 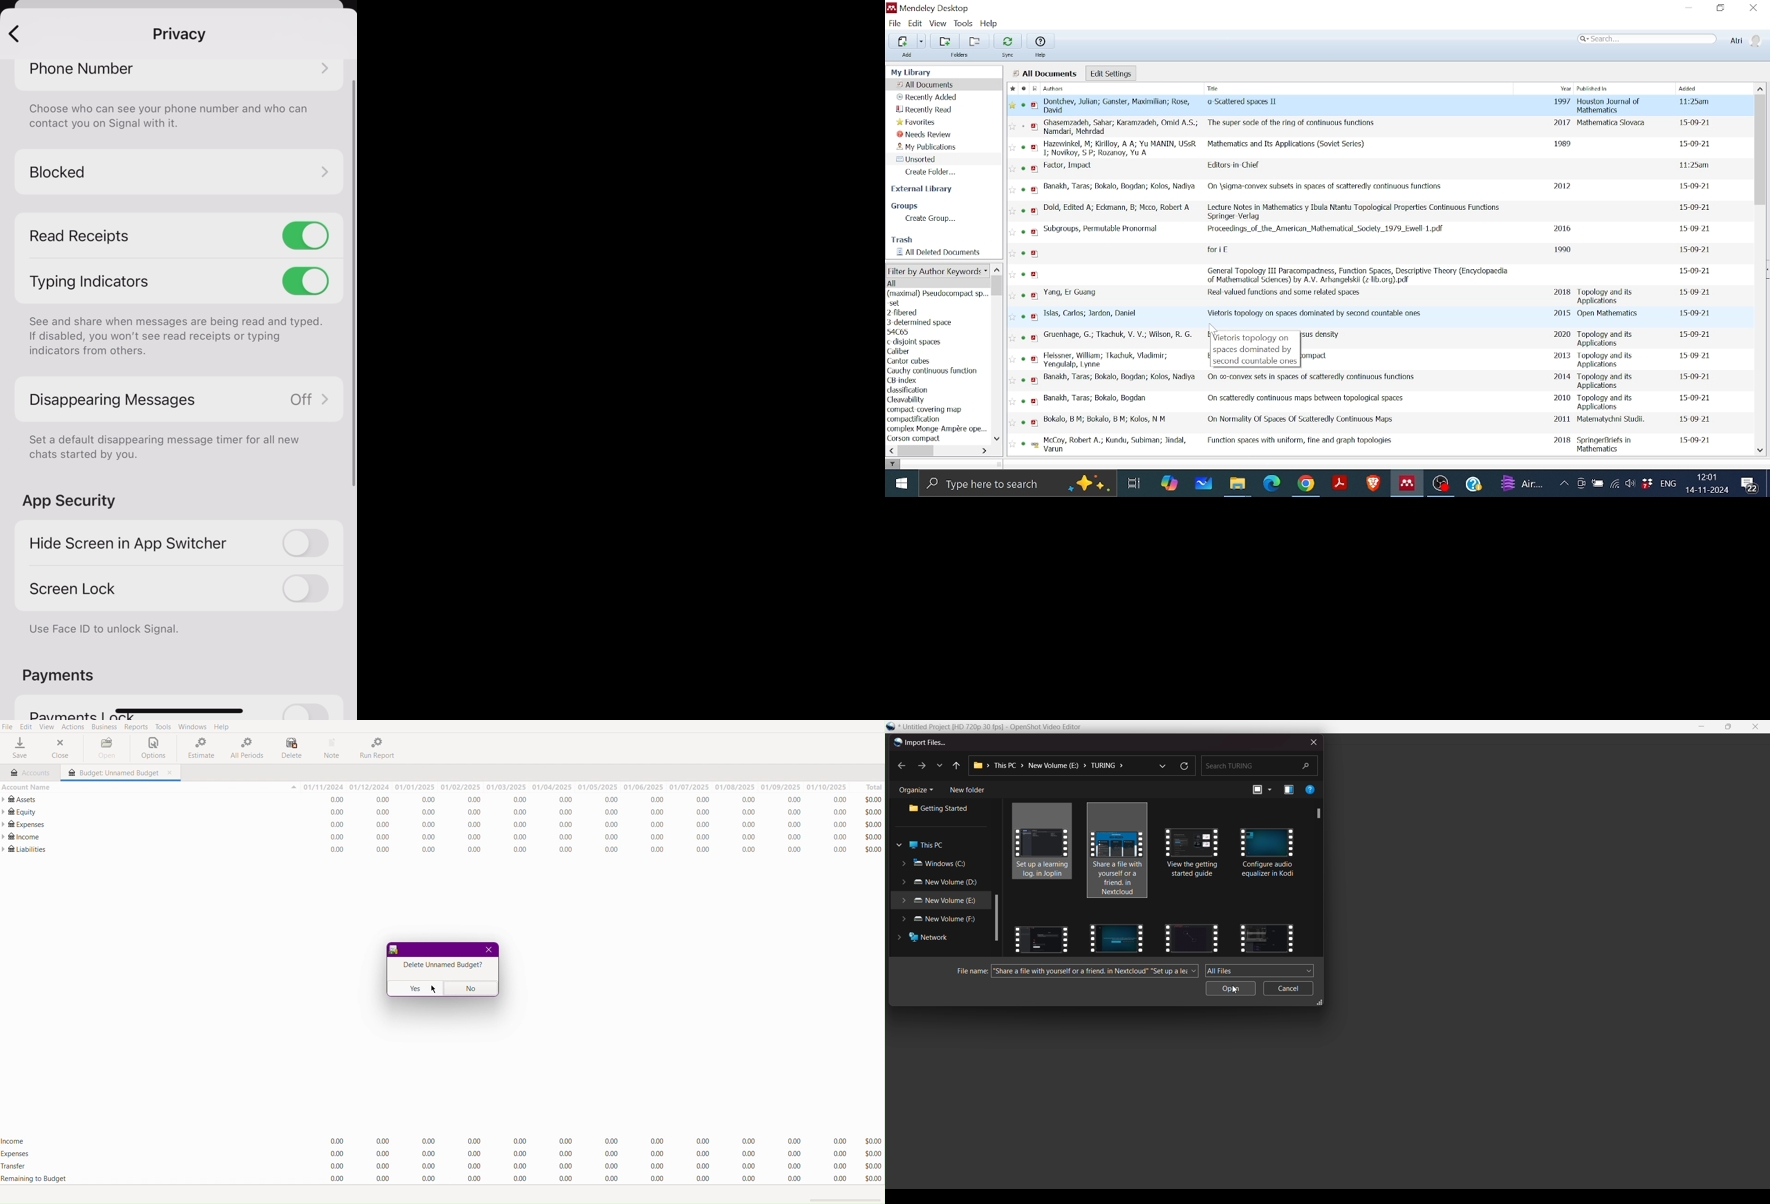 What do you see at coordinates (1271, 484) in the screenshot?
I see `Microsoft edge` at bounding box center [1271, 484].